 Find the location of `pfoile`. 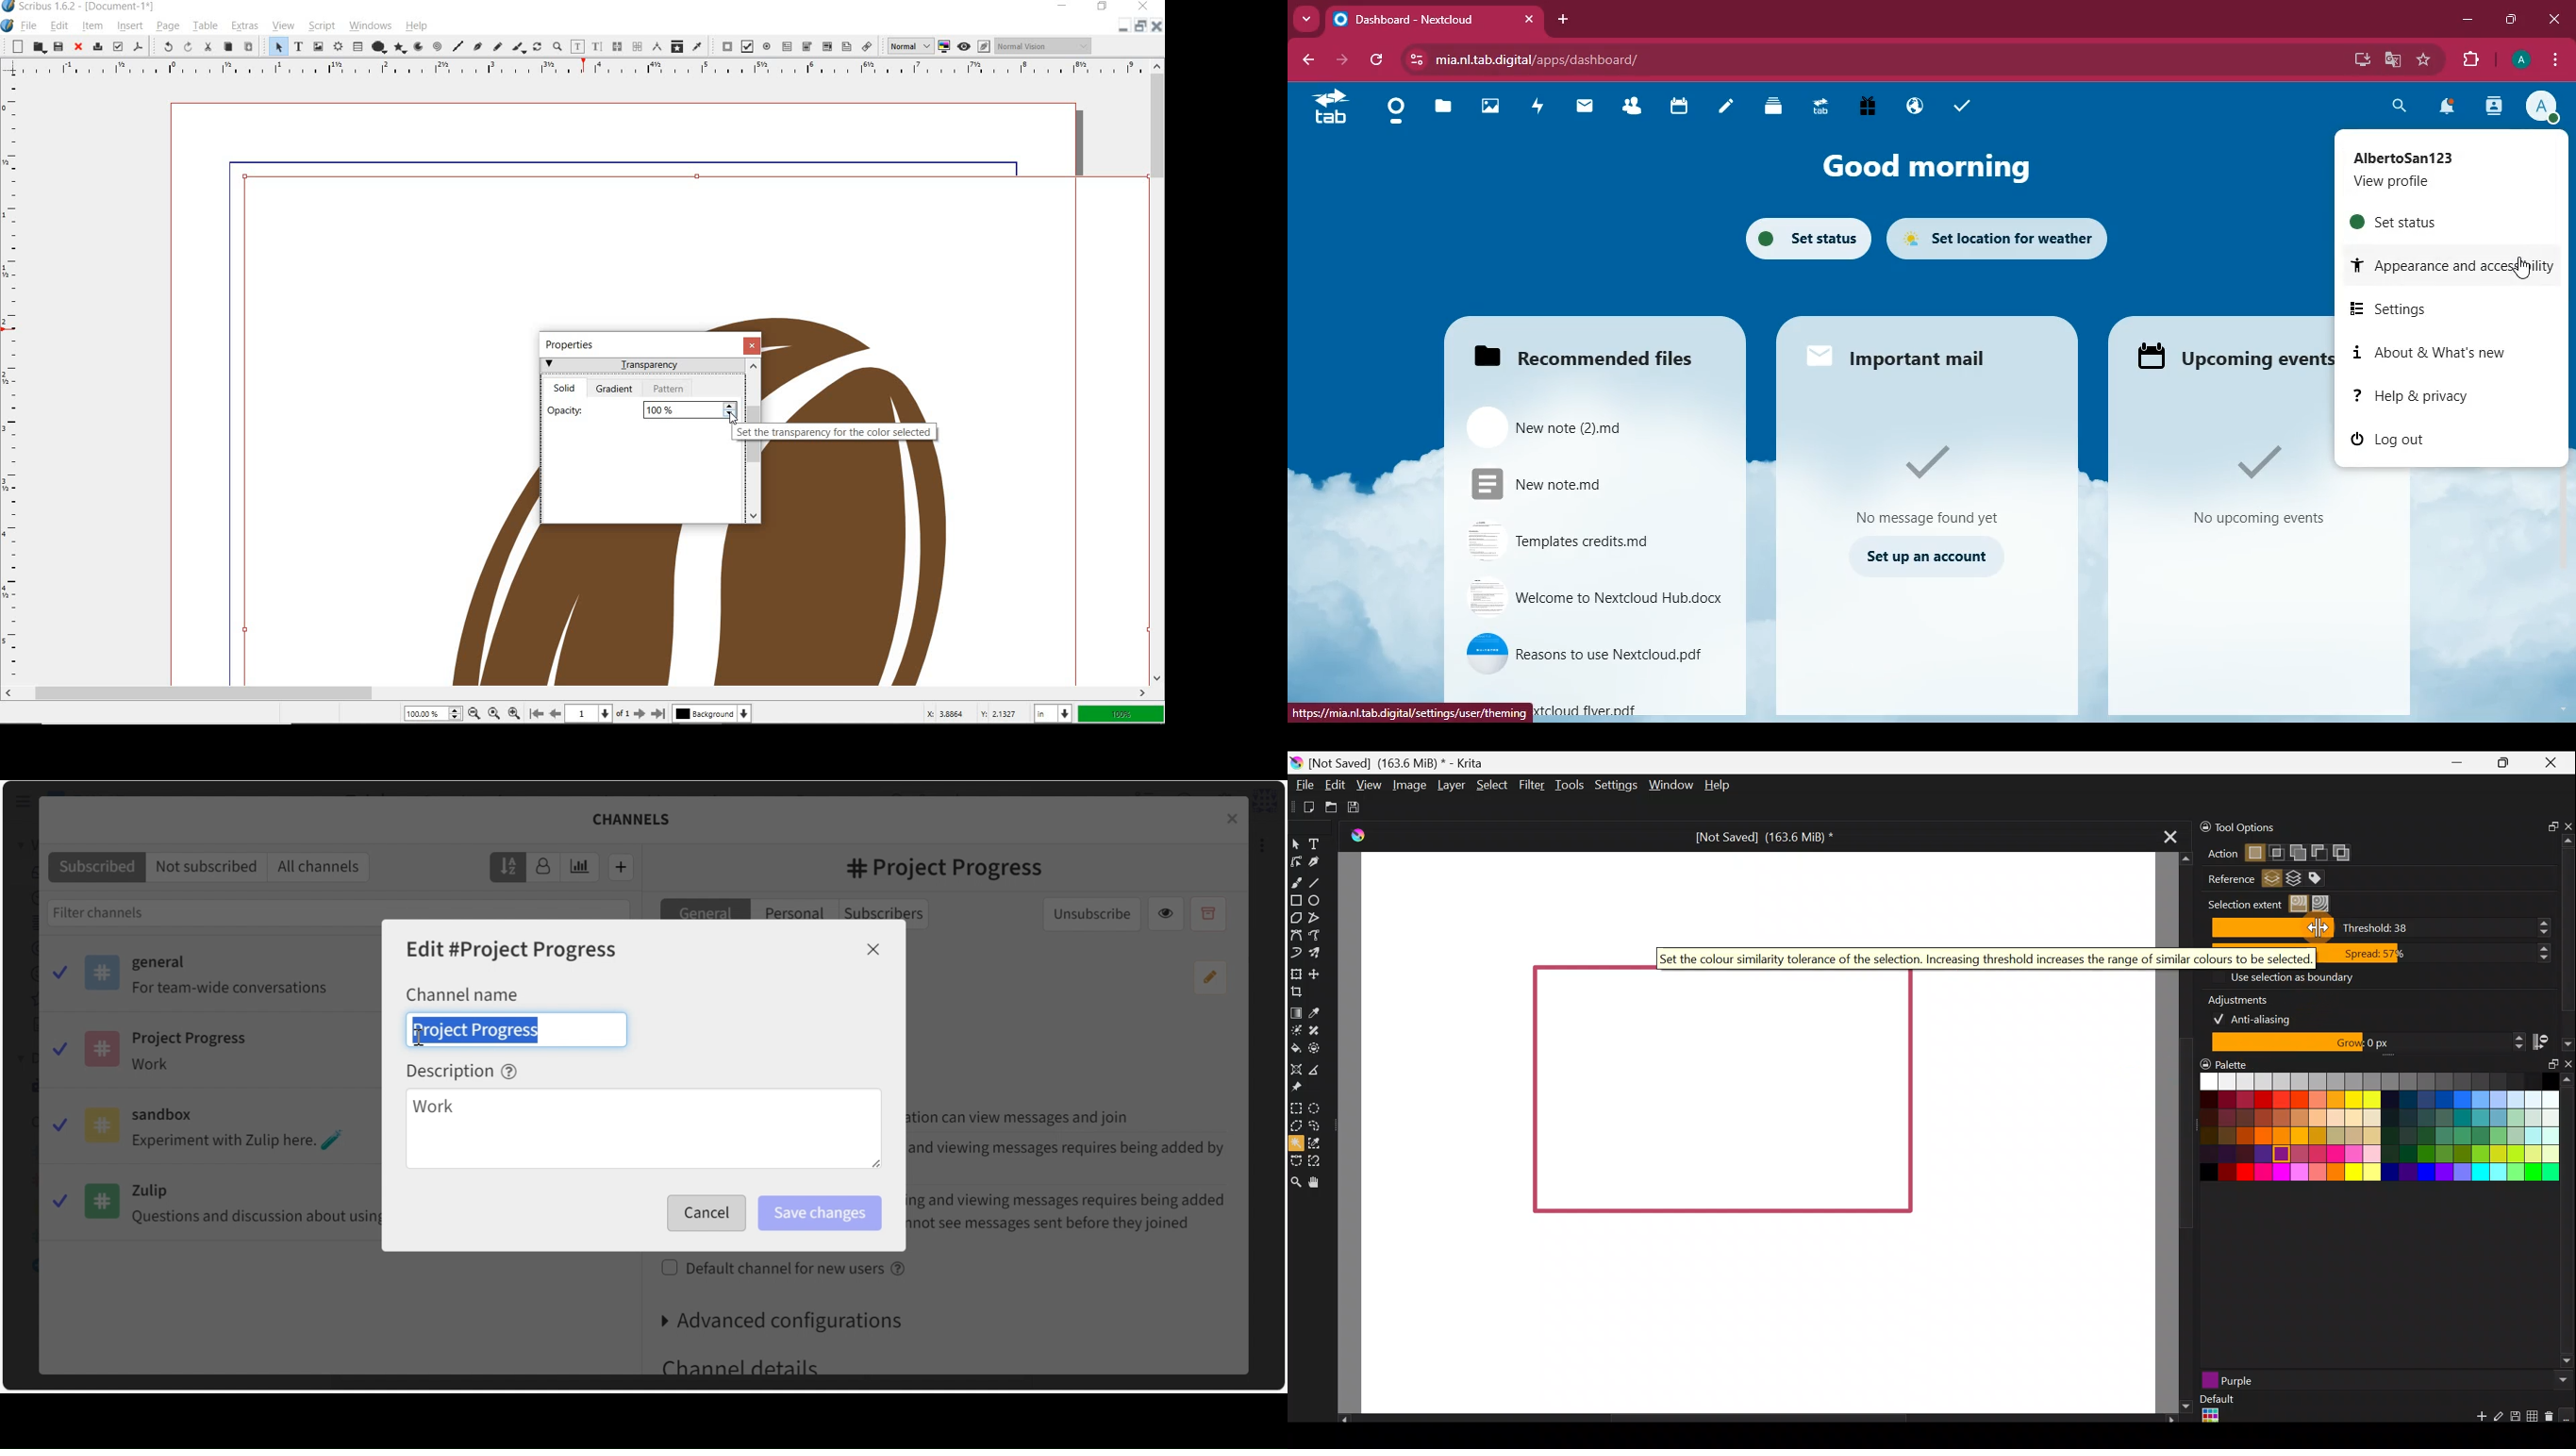

pfoile is located at coordinates (2519, 59).